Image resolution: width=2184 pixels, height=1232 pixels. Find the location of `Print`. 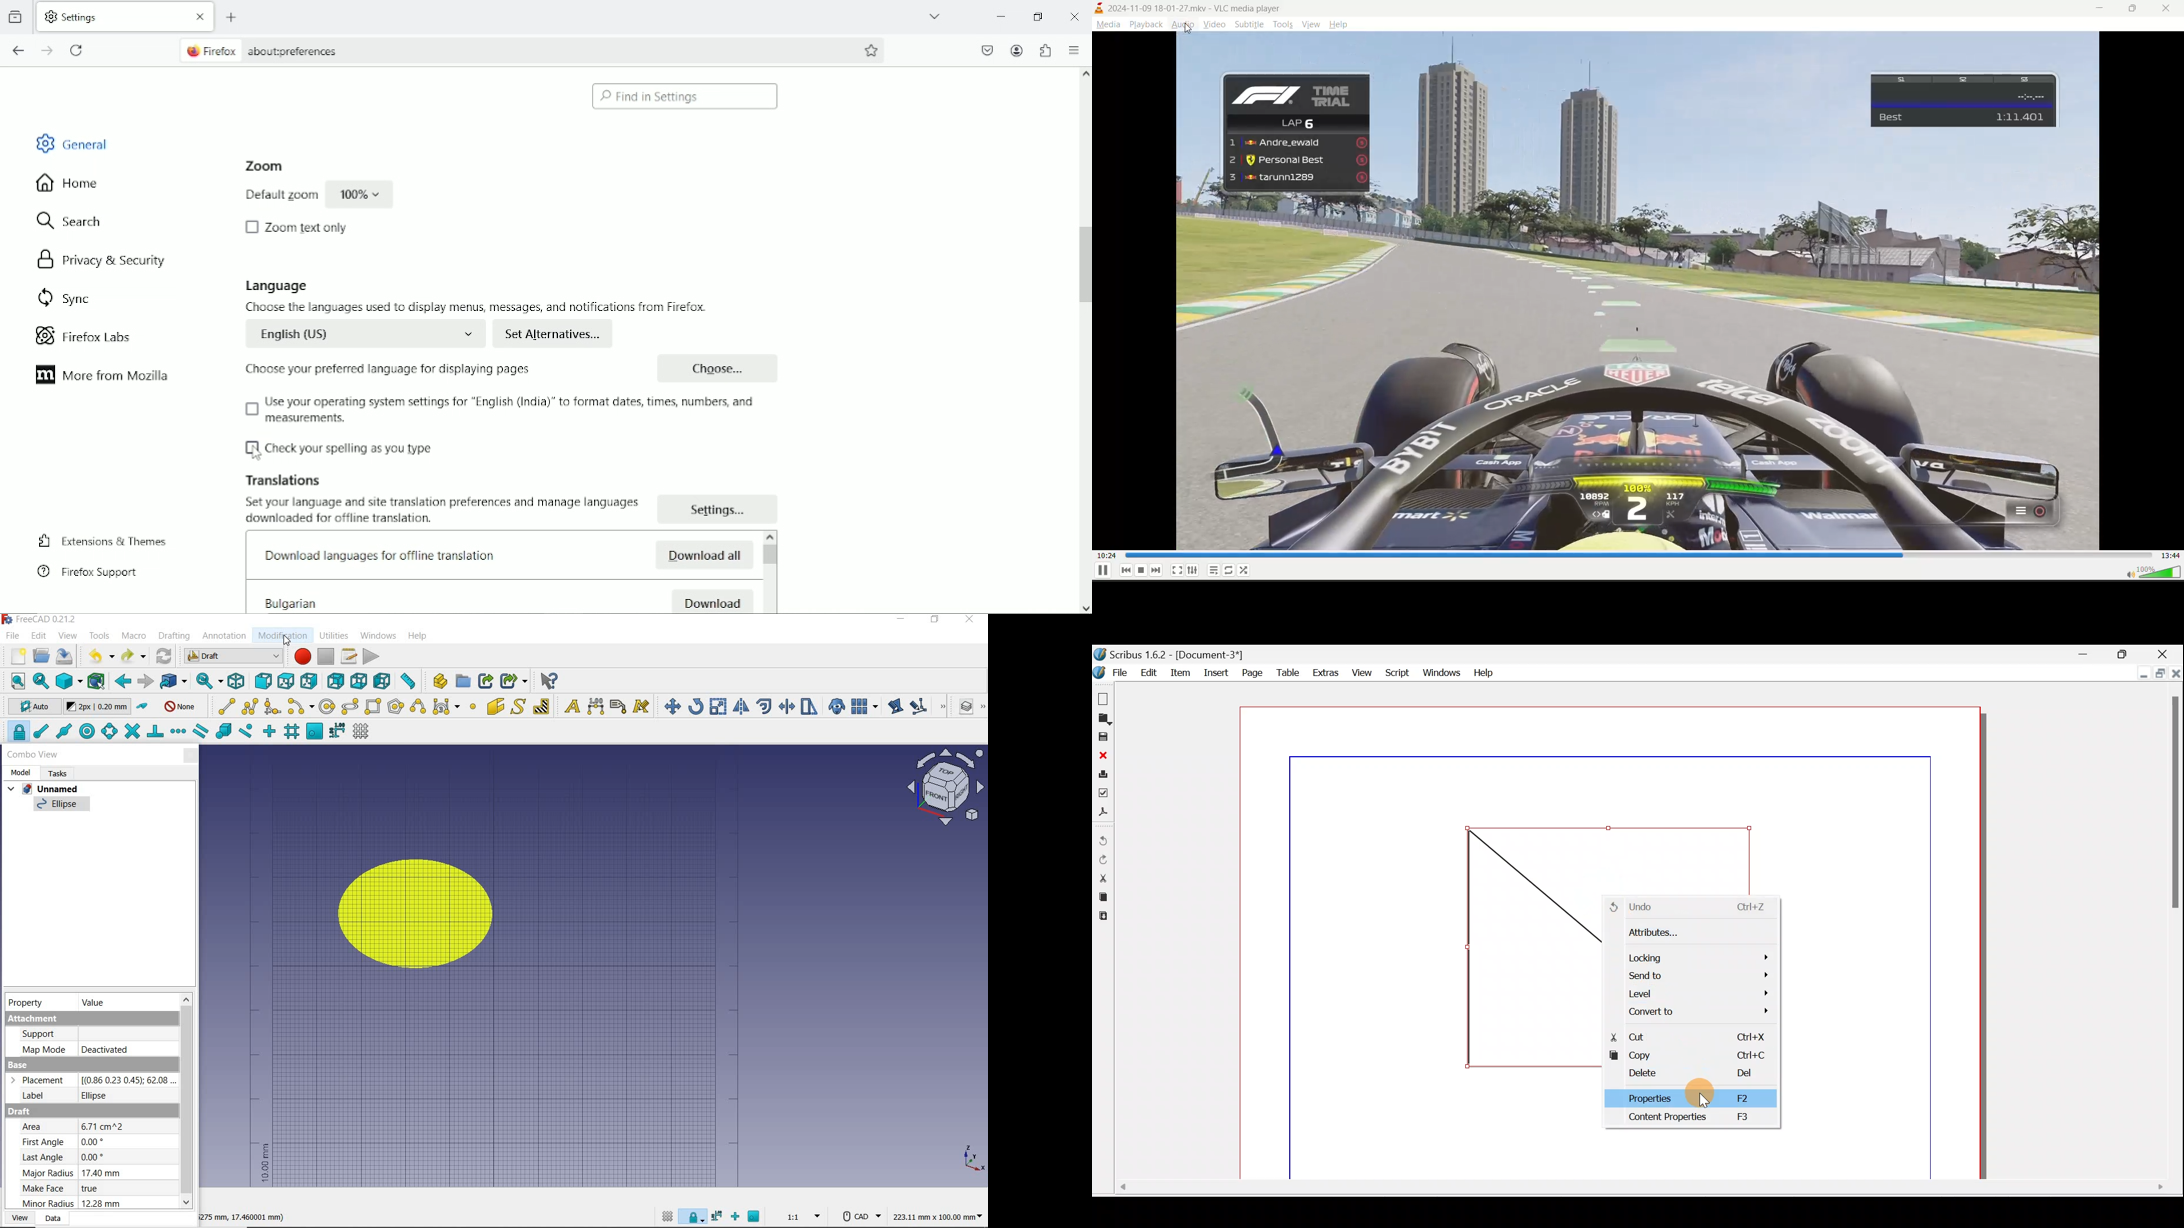

Print is located at coordinates (1103, 773).